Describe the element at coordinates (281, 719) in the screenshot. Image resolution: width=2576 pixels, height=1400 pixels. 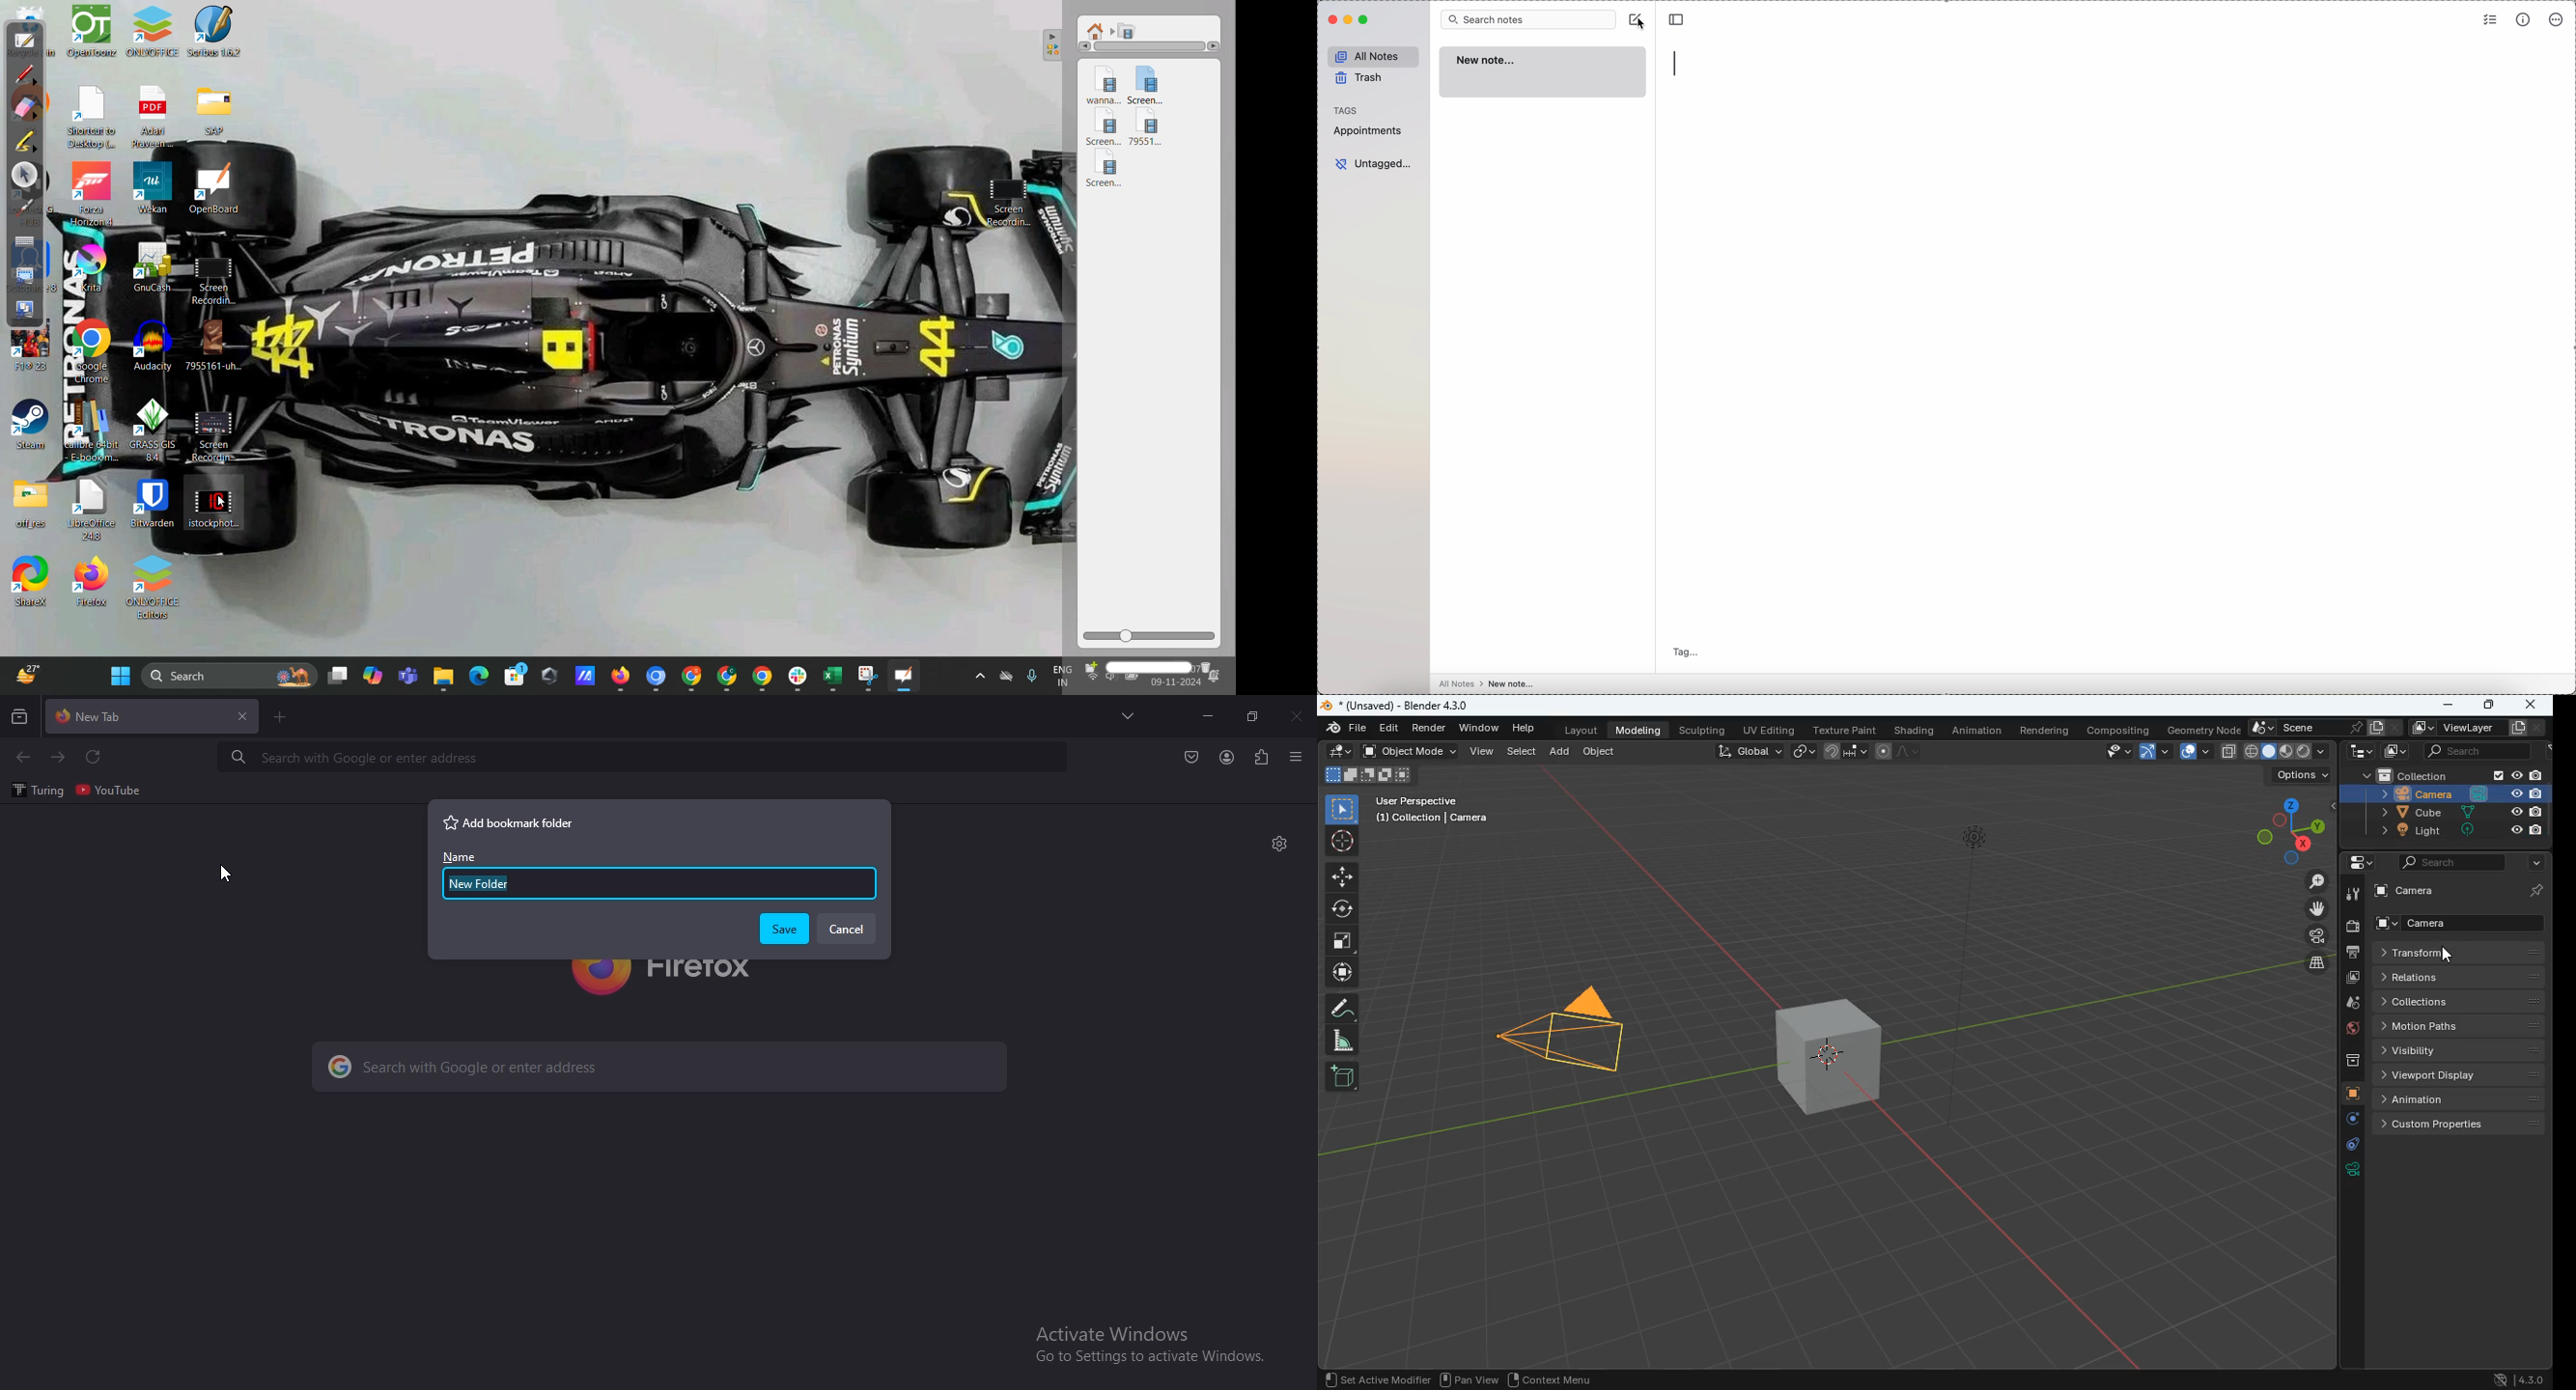
I see `new tab` at that location.